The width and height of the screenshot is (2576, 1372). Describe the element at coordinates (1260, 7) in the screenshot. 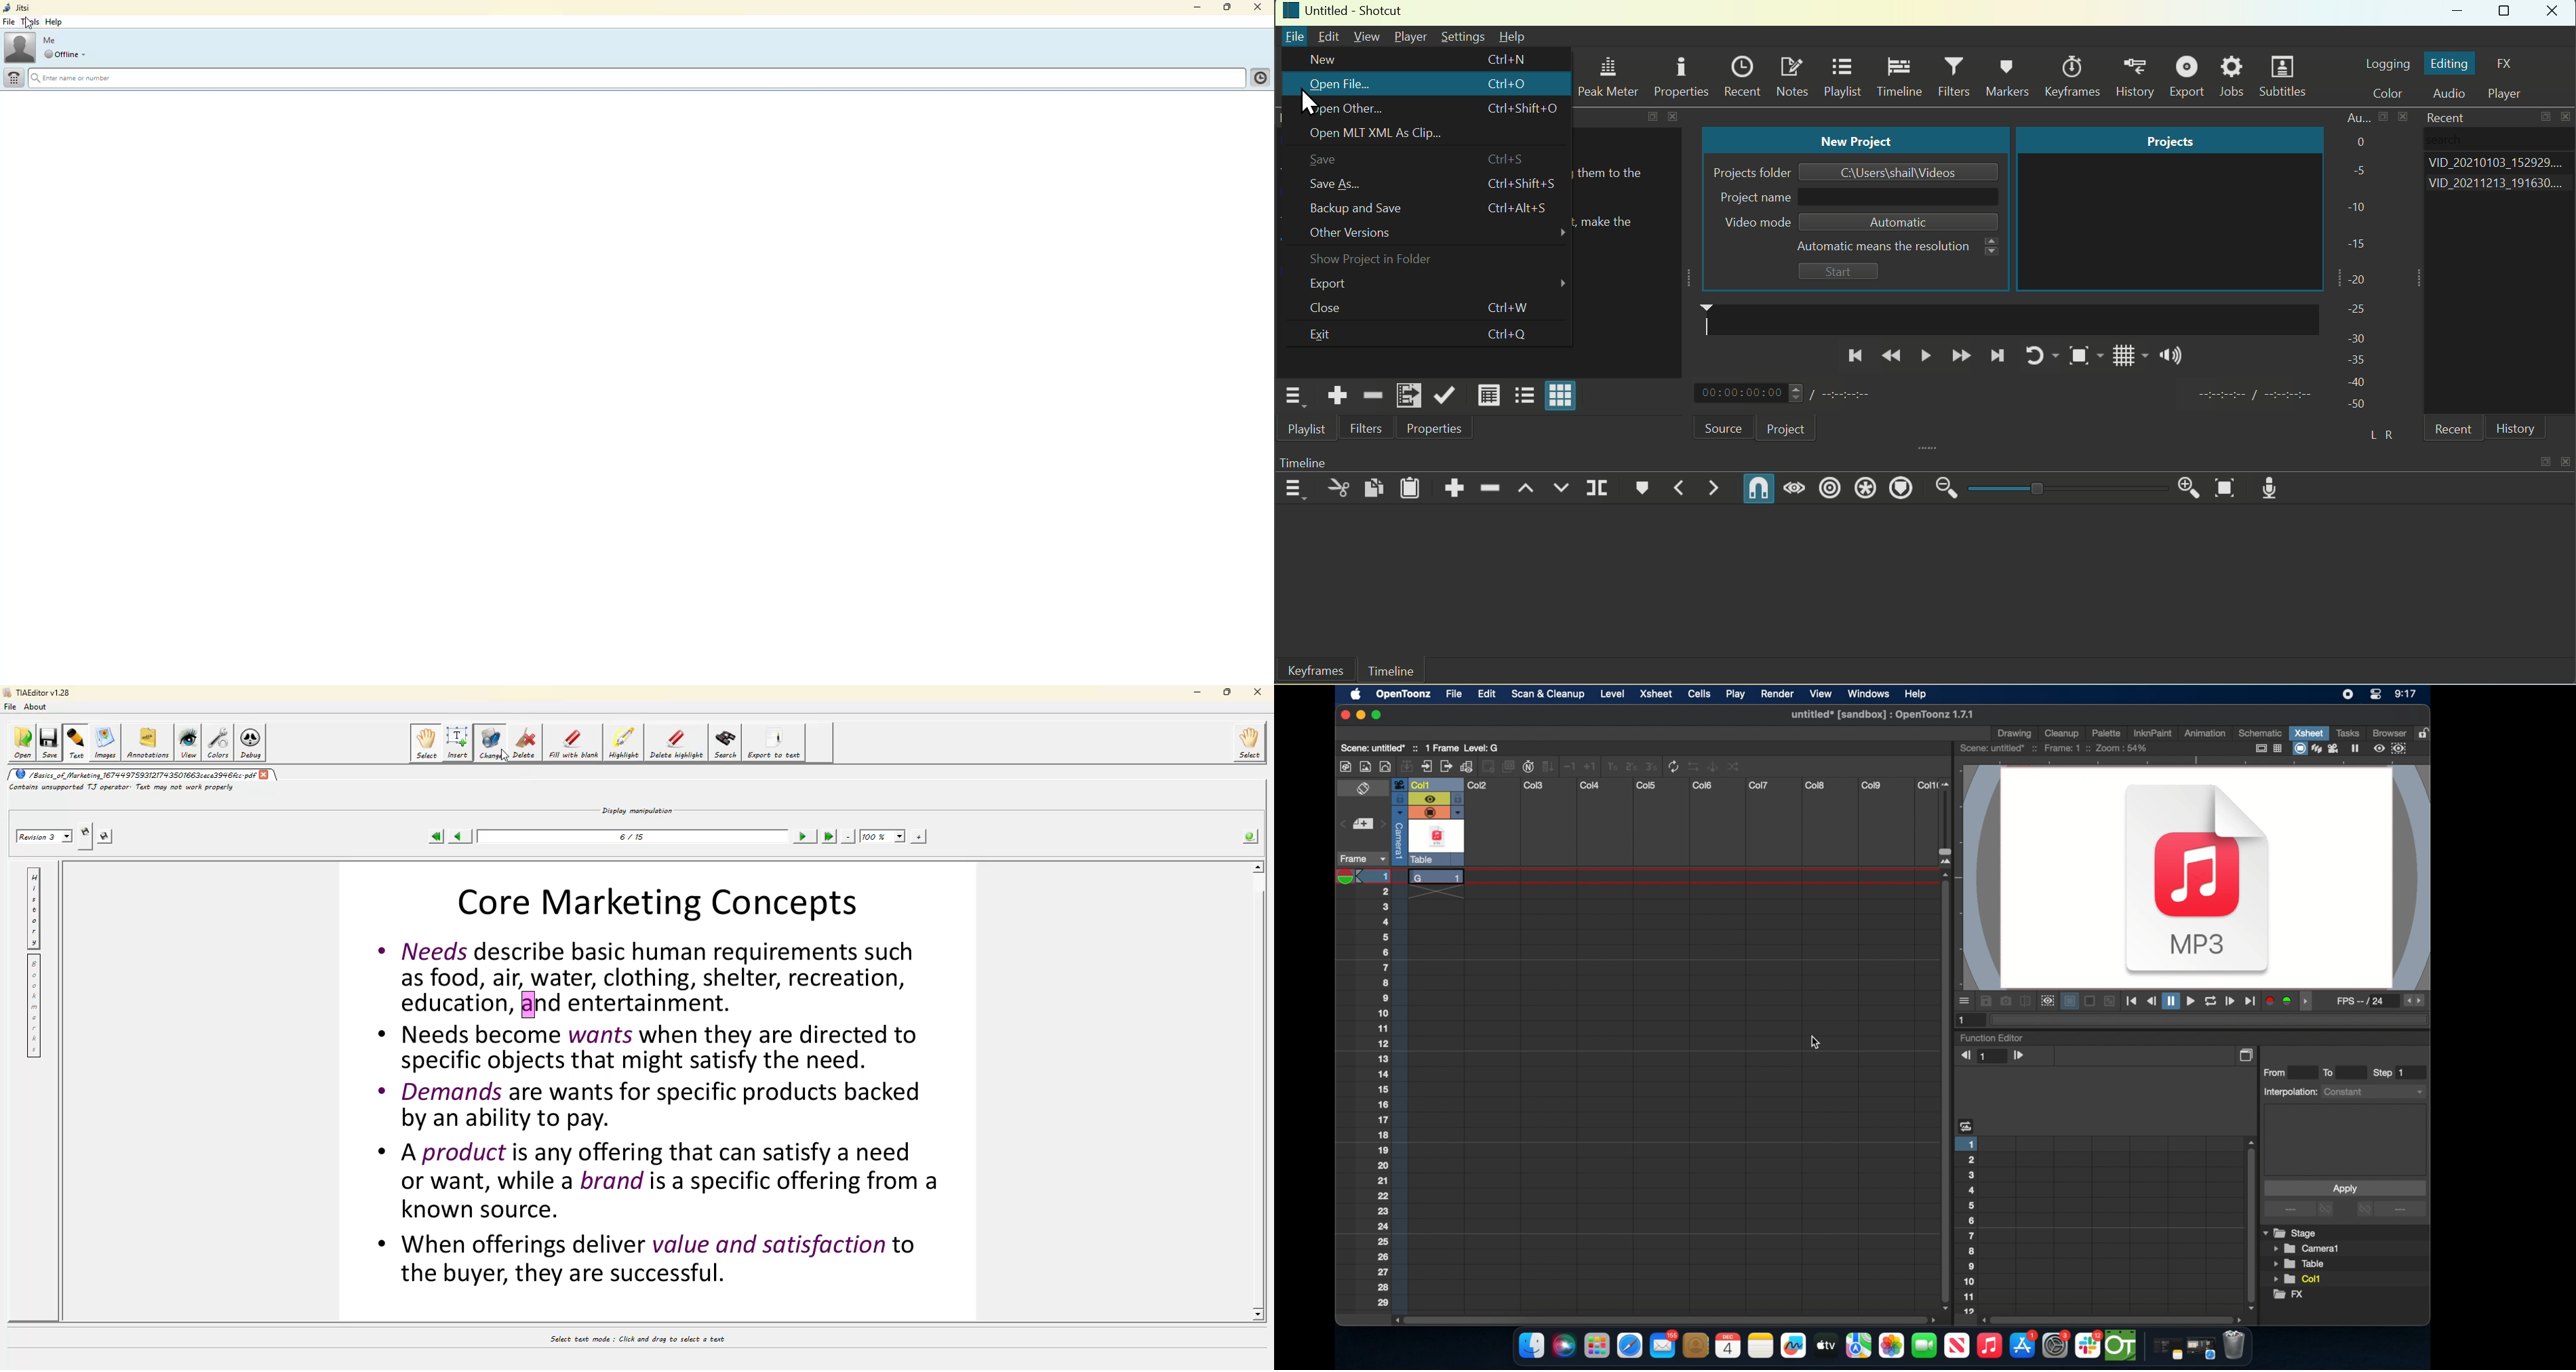

I see `close` at that location.